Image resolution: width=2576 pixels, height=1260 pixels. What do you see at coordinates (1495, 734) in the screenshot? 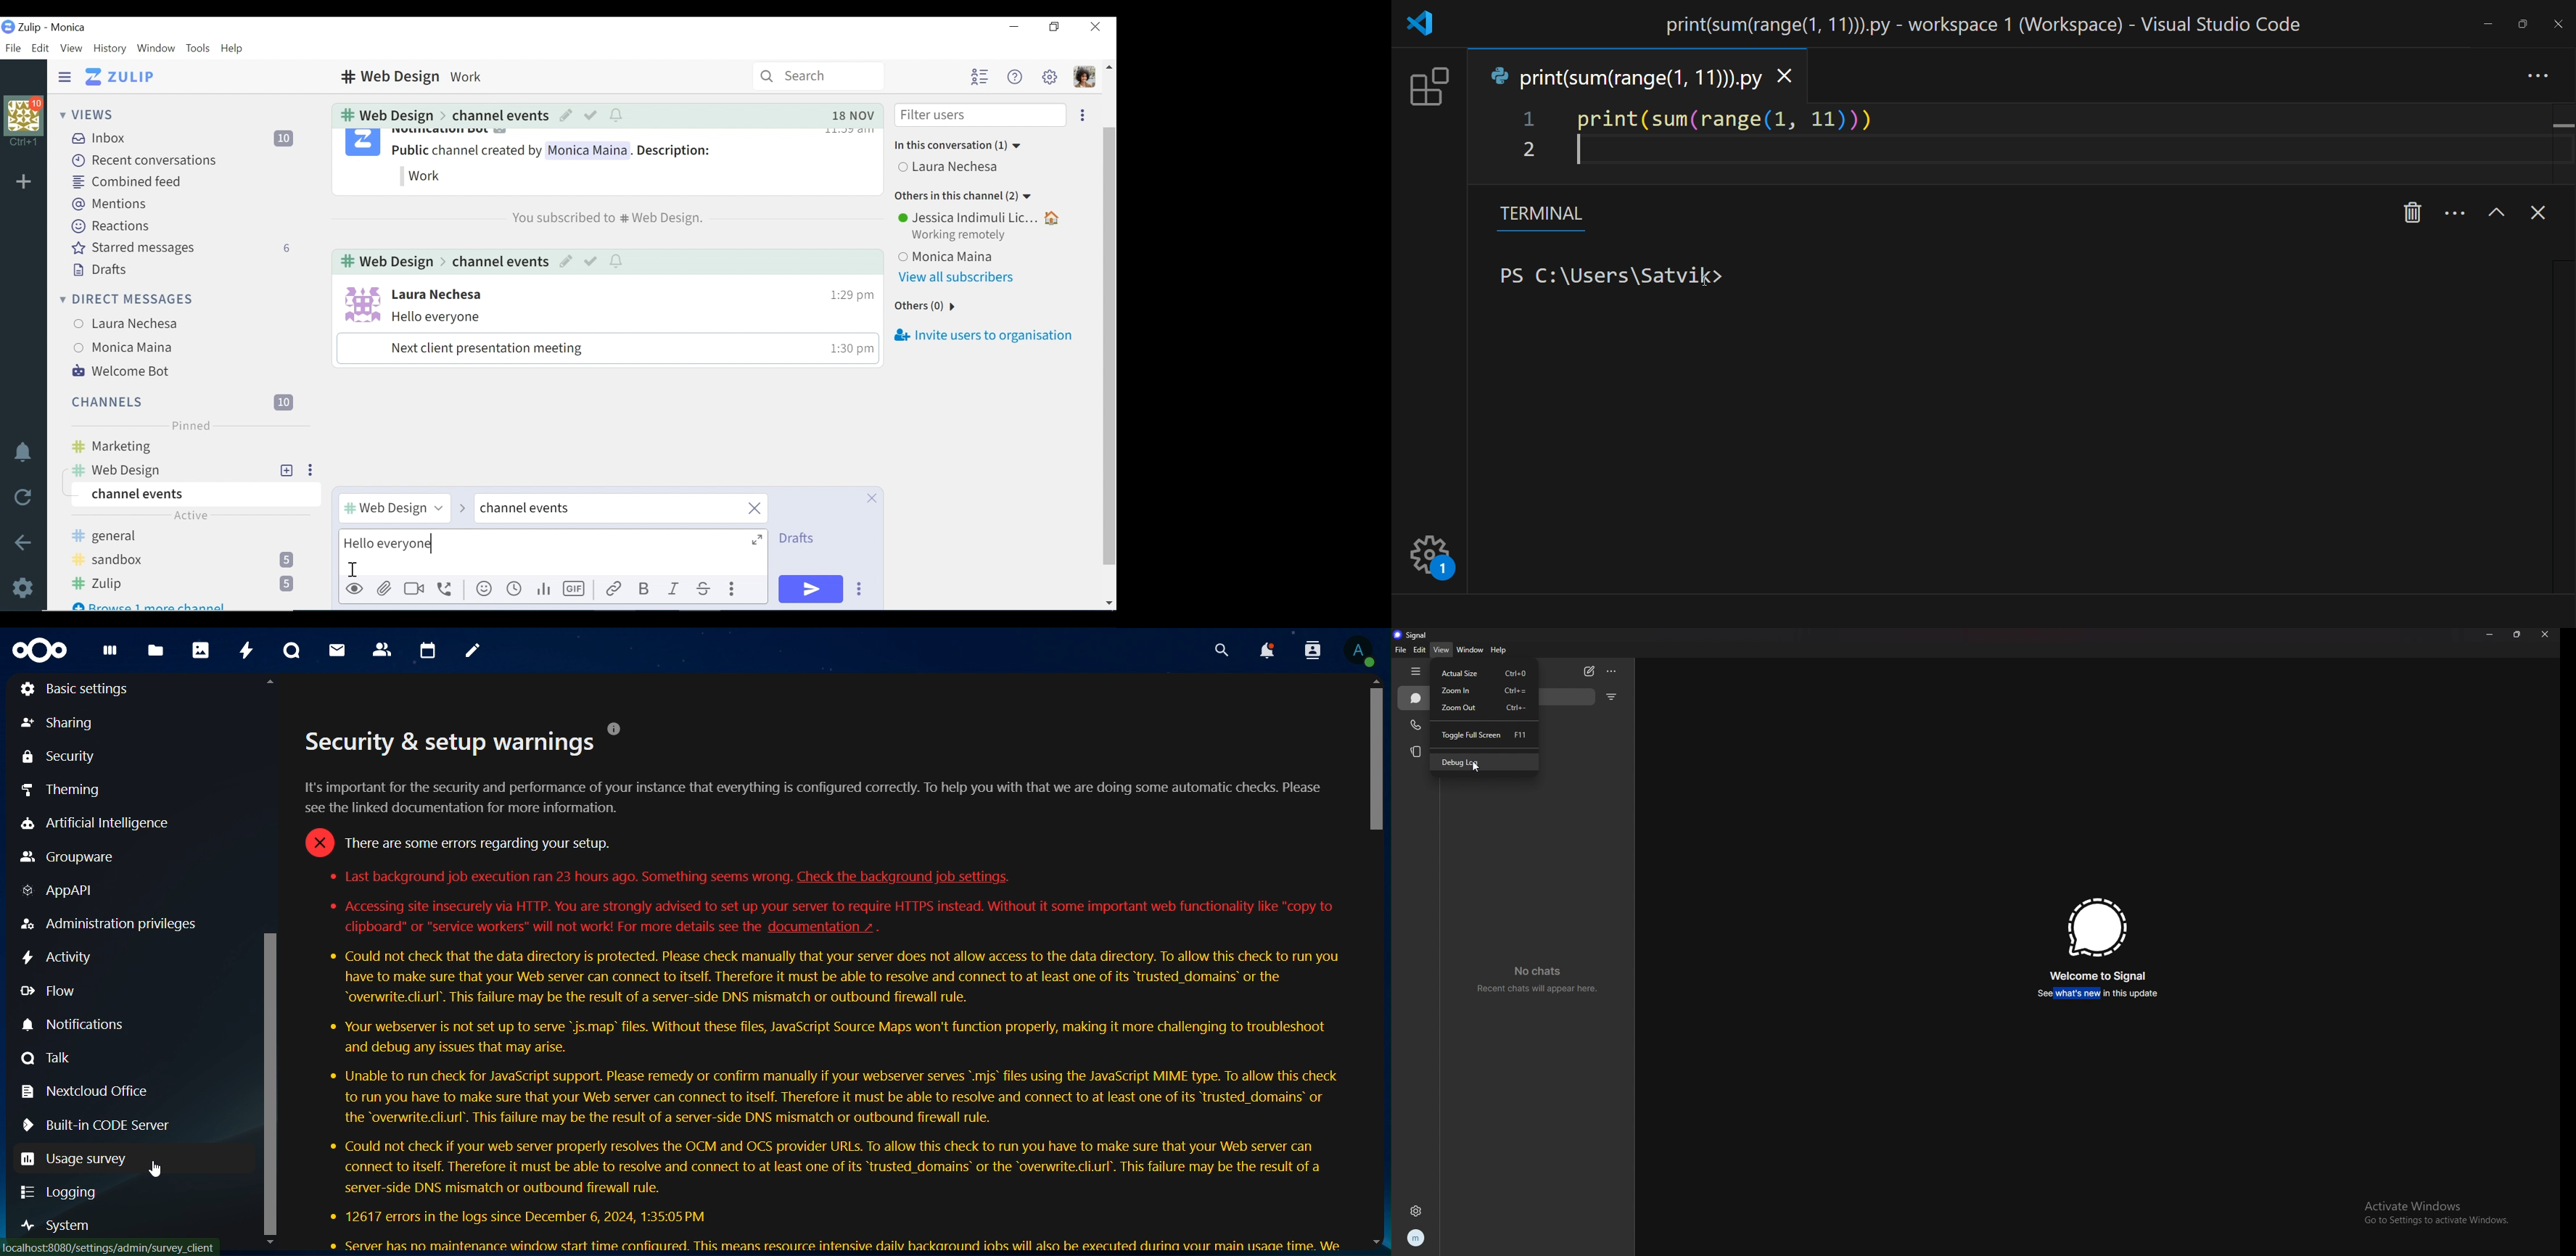
I see `toggle full screen` at bounding box center [1495, 734].